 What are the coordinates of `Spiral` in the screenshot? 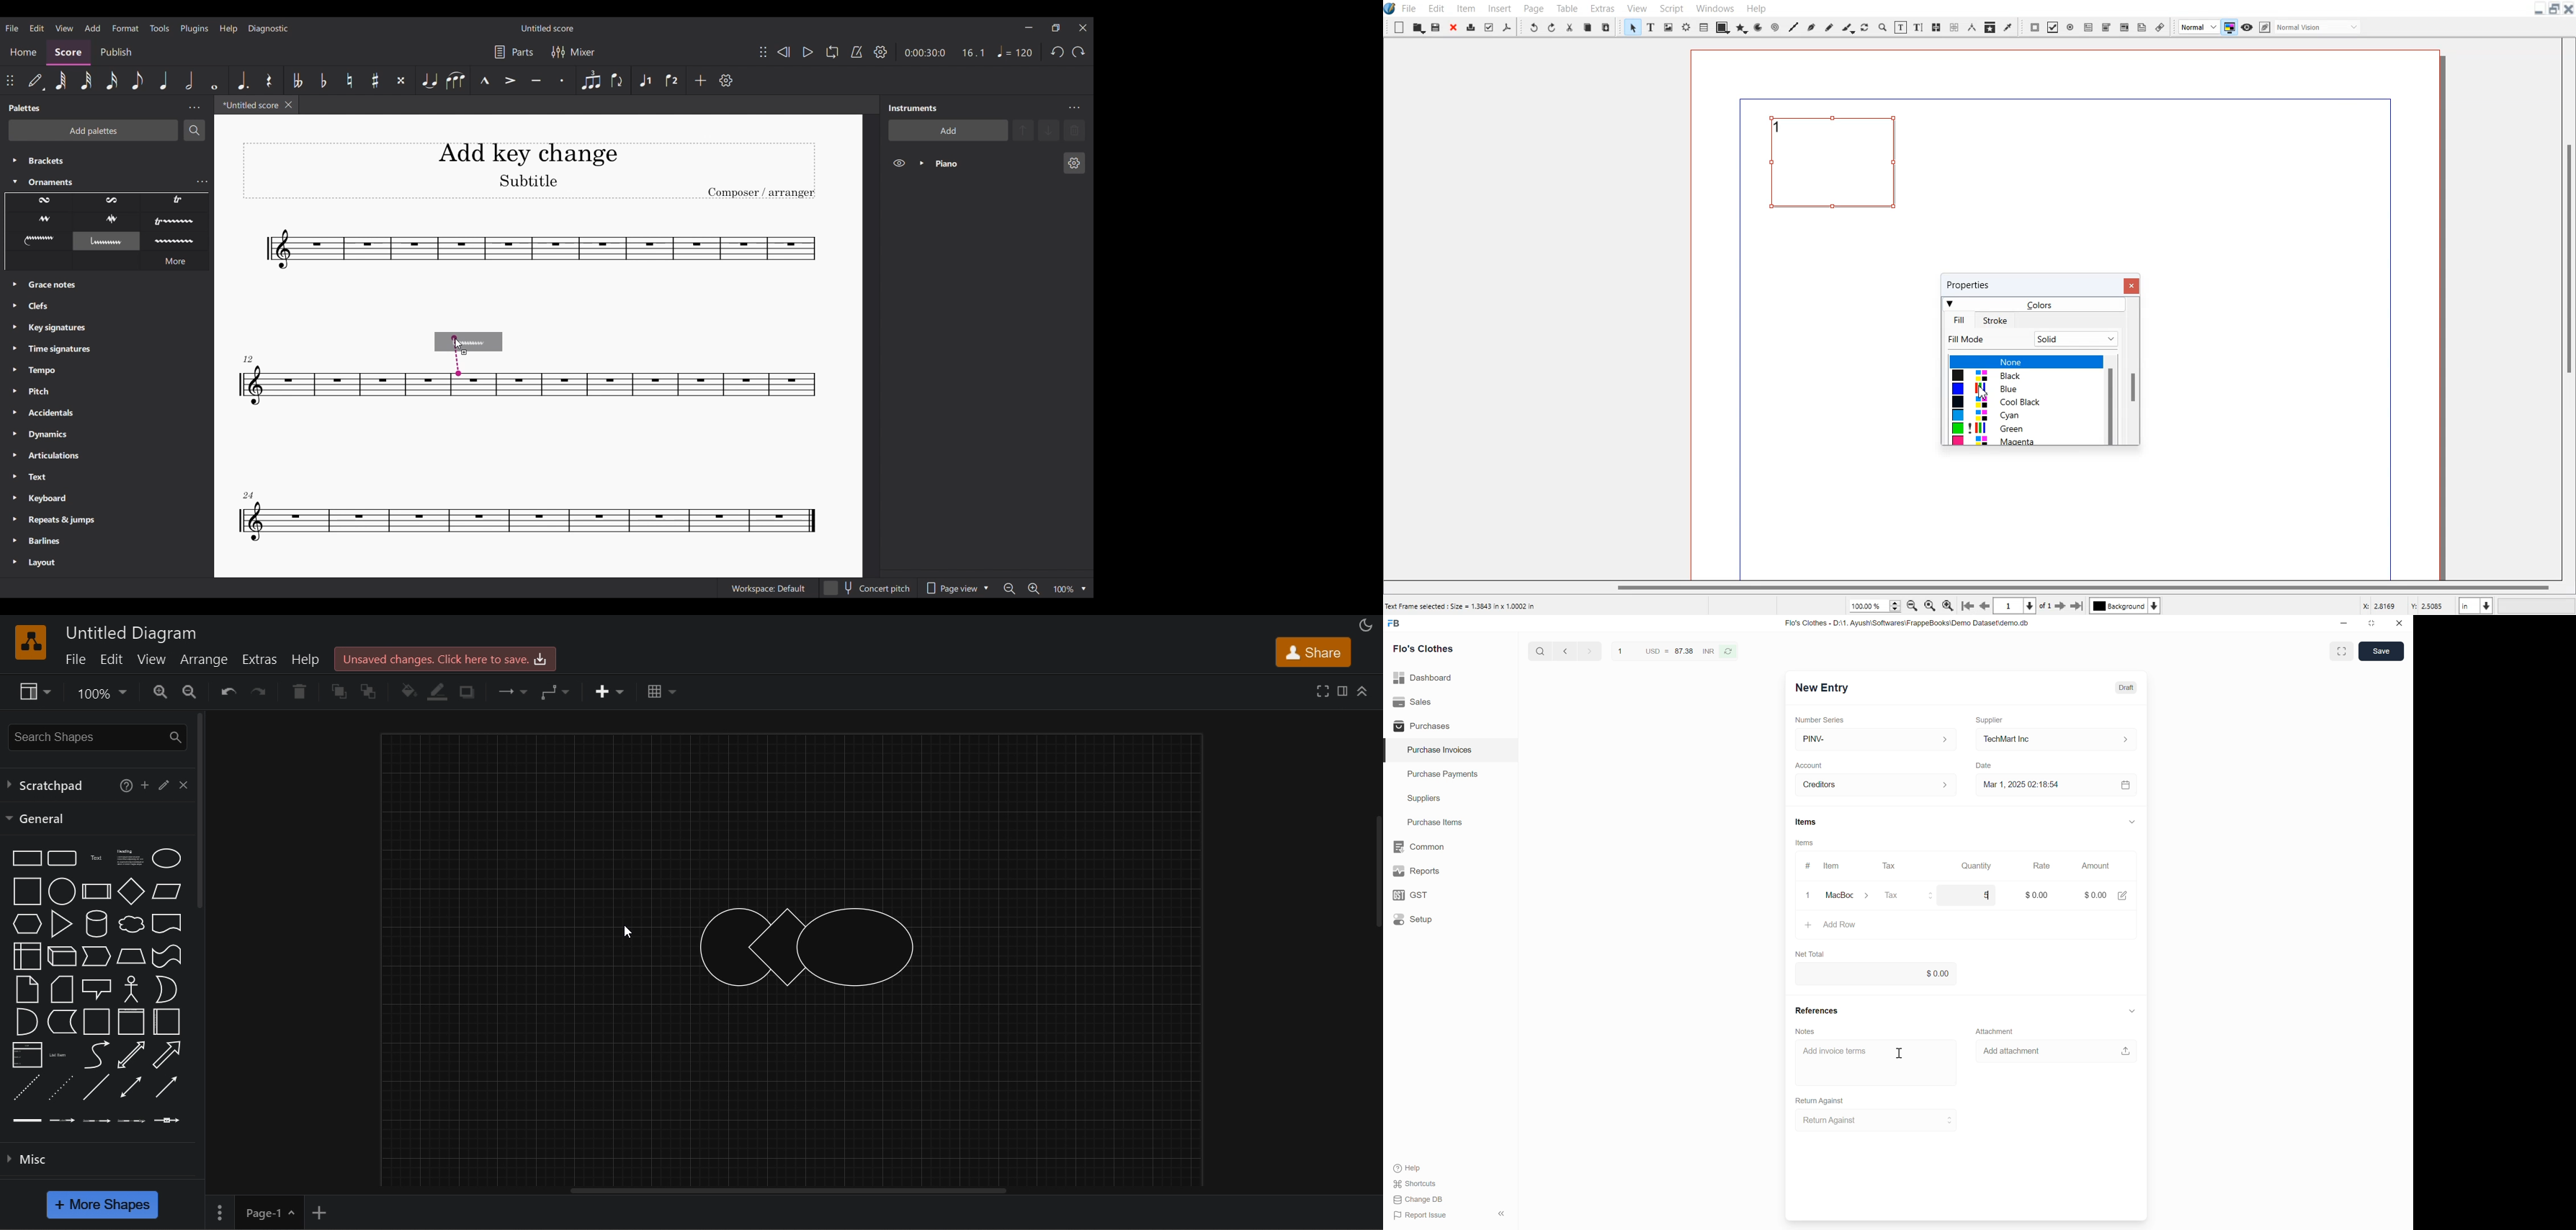 It's located at (1774, 27).